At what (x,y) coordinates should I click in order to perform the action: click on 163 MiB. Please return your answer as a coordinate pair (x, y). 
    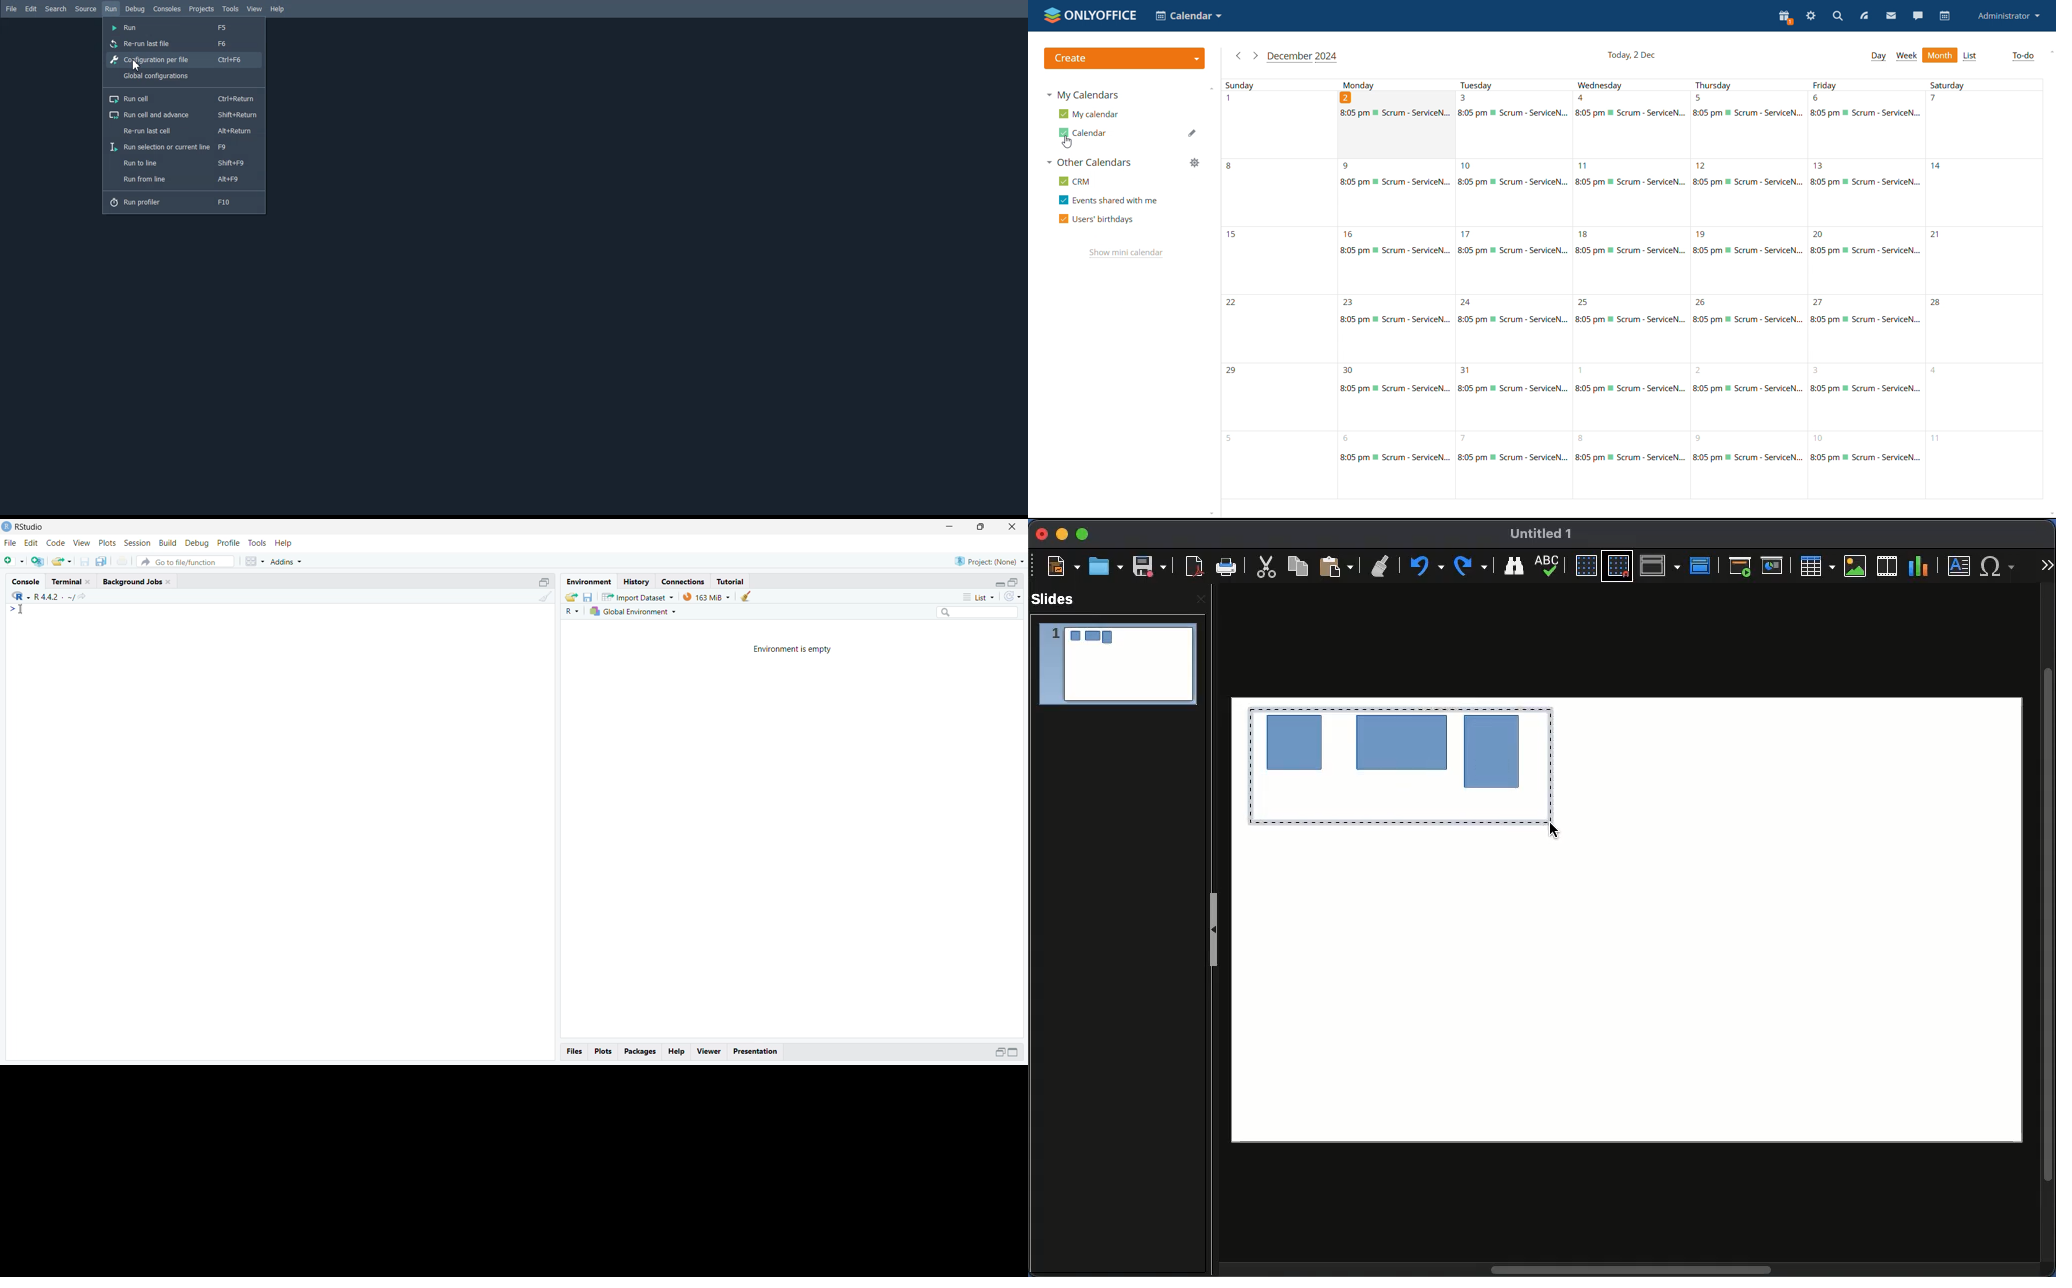
    Looking at the image, I should click on (706, 597).